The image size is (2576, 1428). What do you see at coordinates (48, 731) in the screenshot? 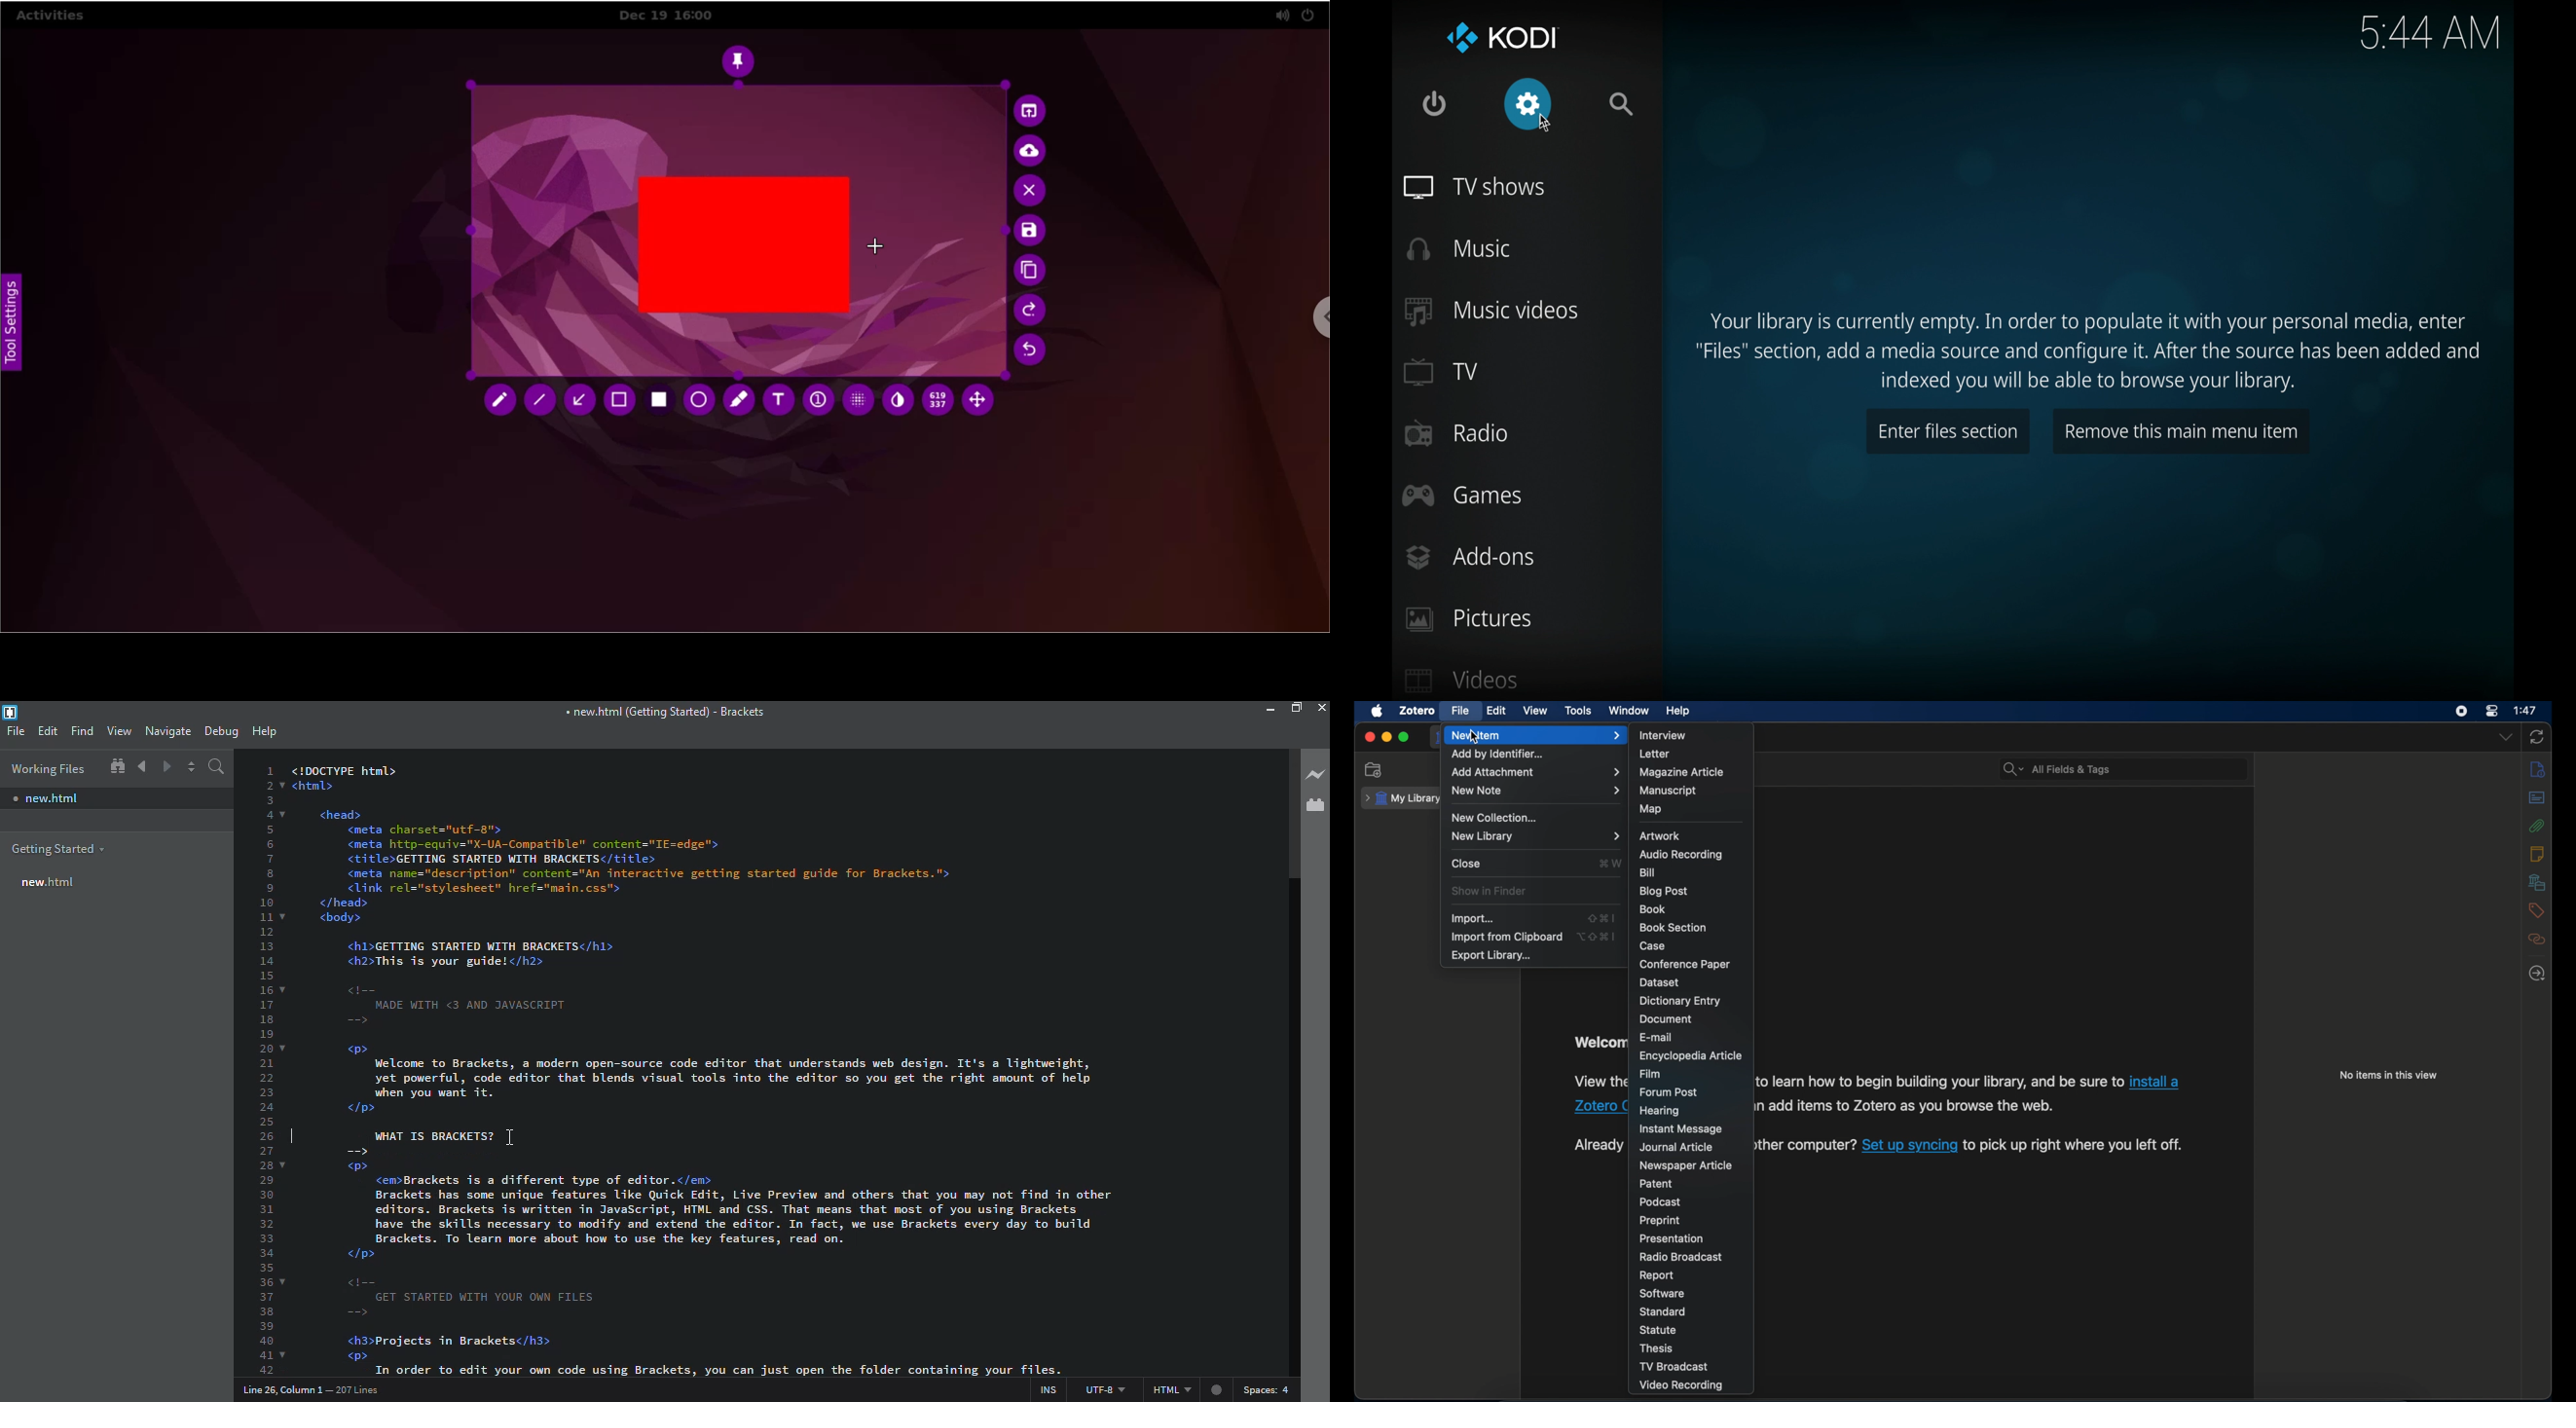
I see `edit` at bounding box center [48, 731].